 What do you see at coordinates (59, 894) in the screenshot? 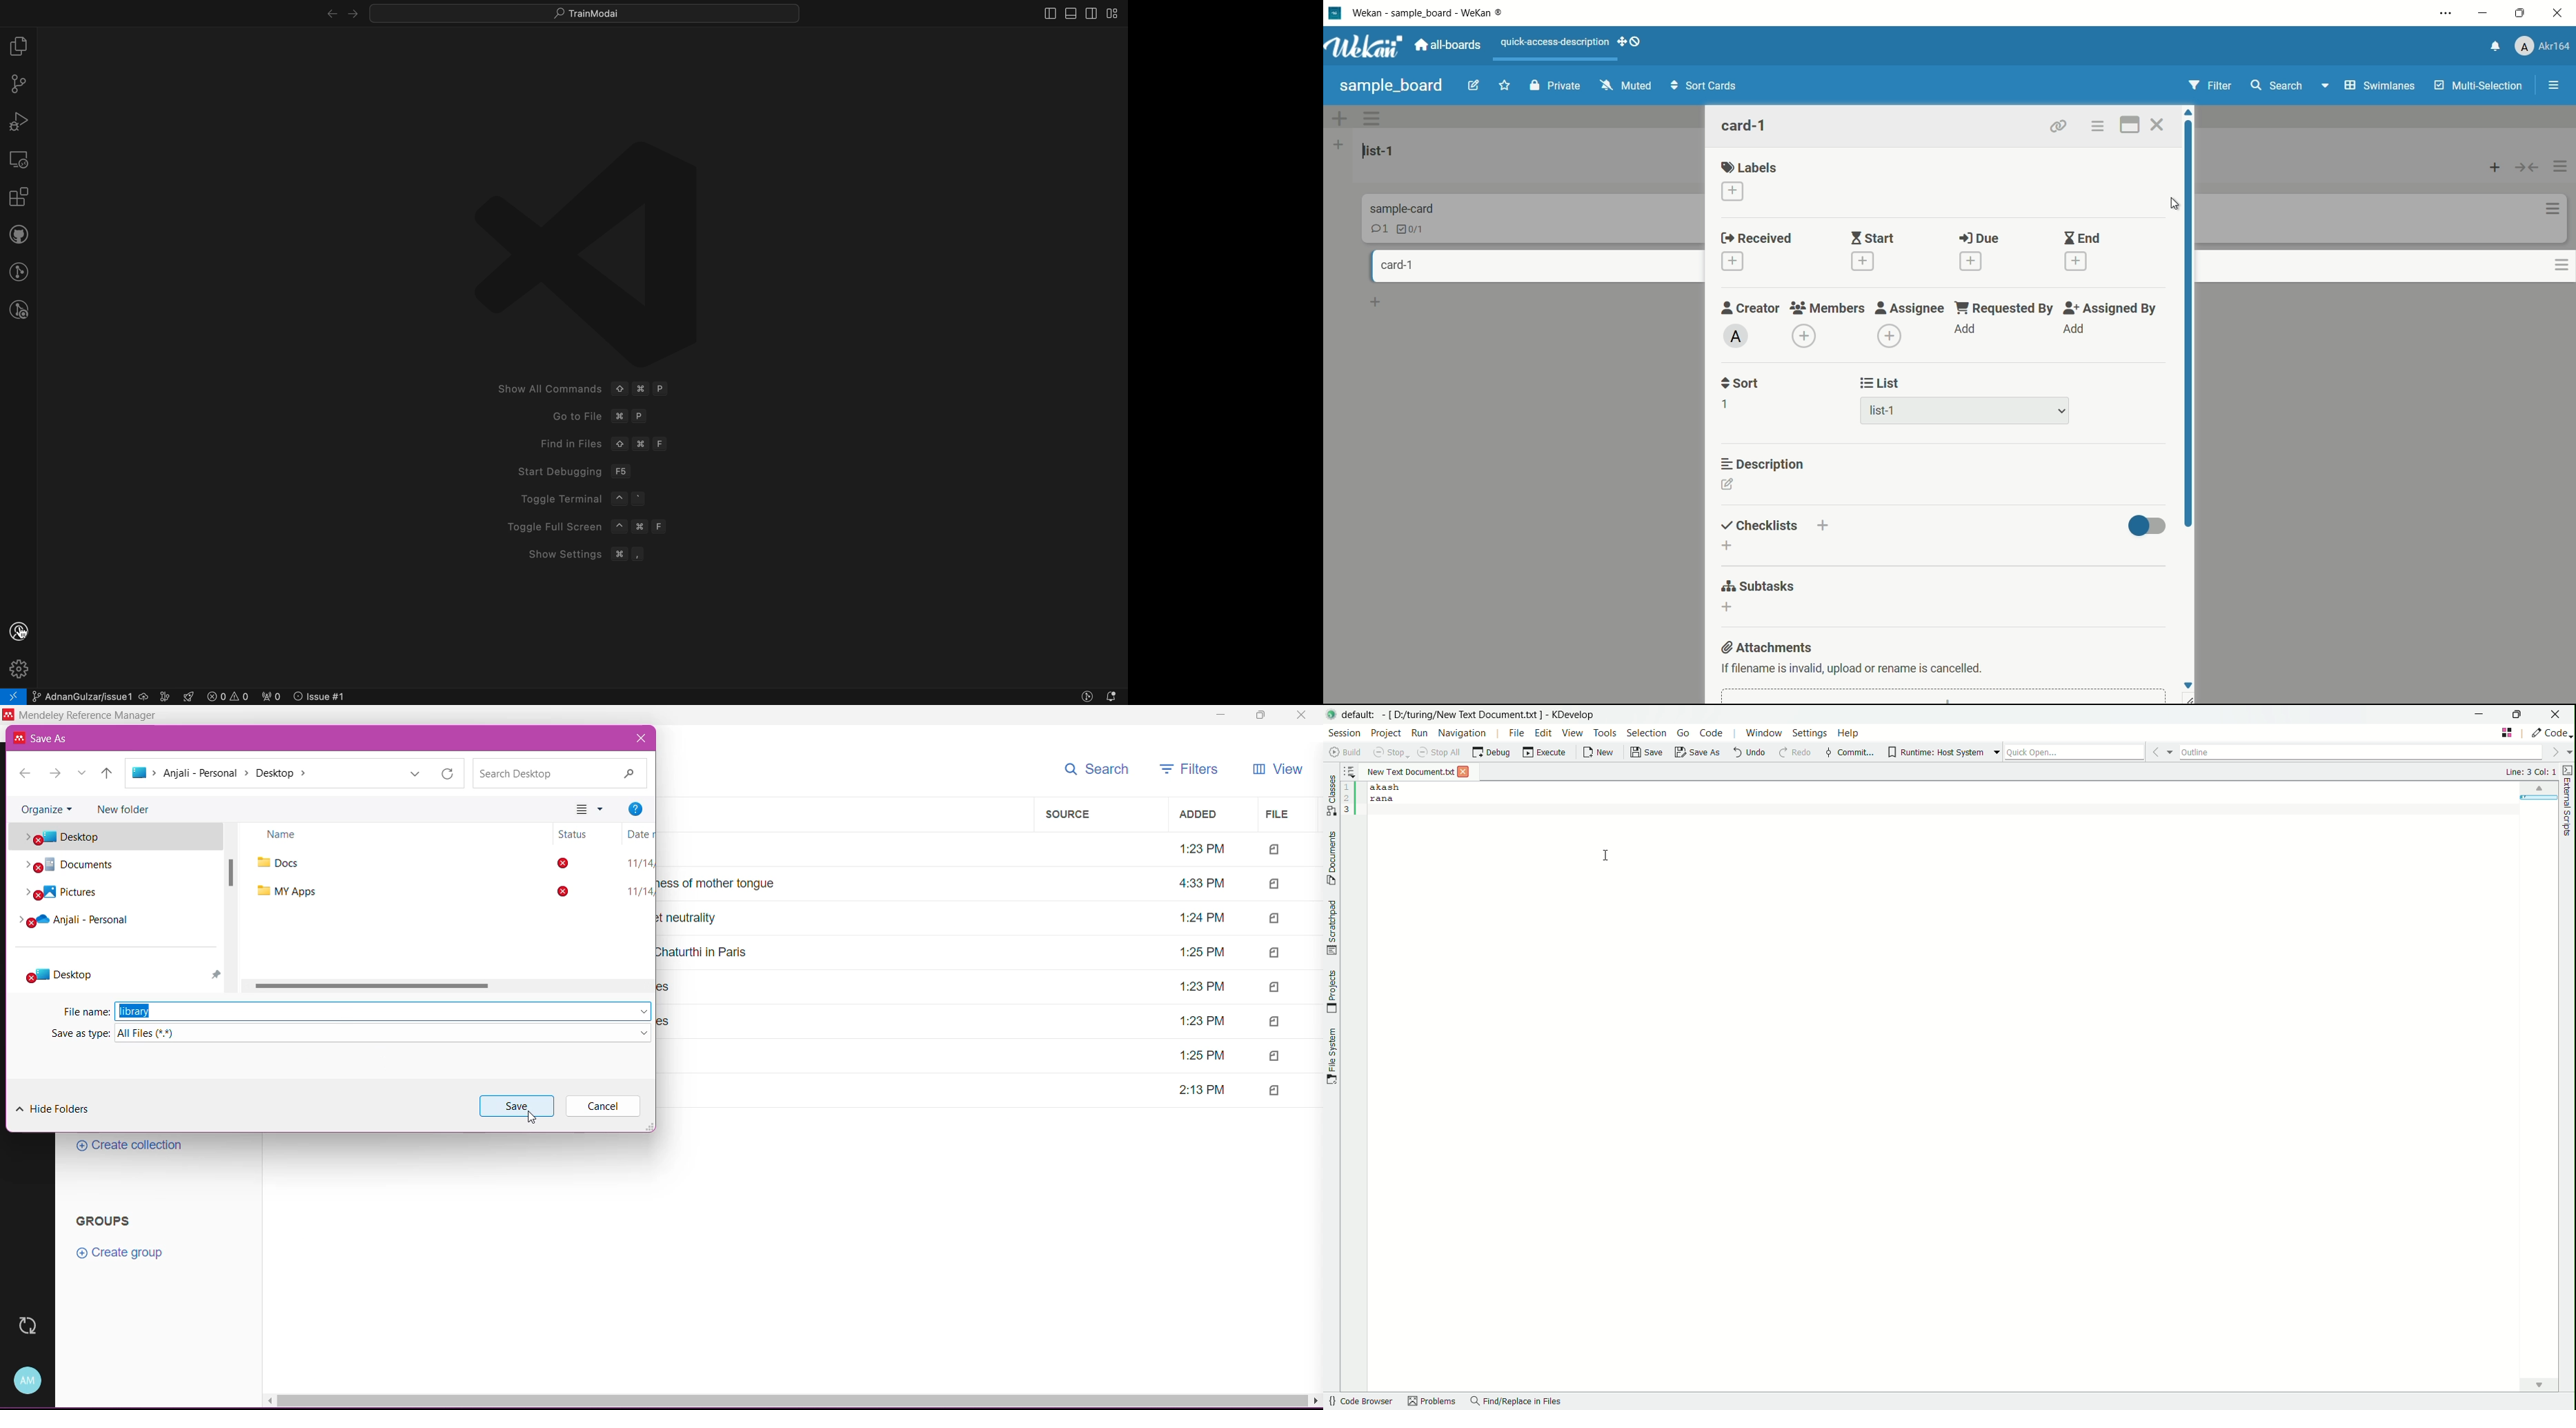
I see `Pictures` at bounding box center [59, 894].